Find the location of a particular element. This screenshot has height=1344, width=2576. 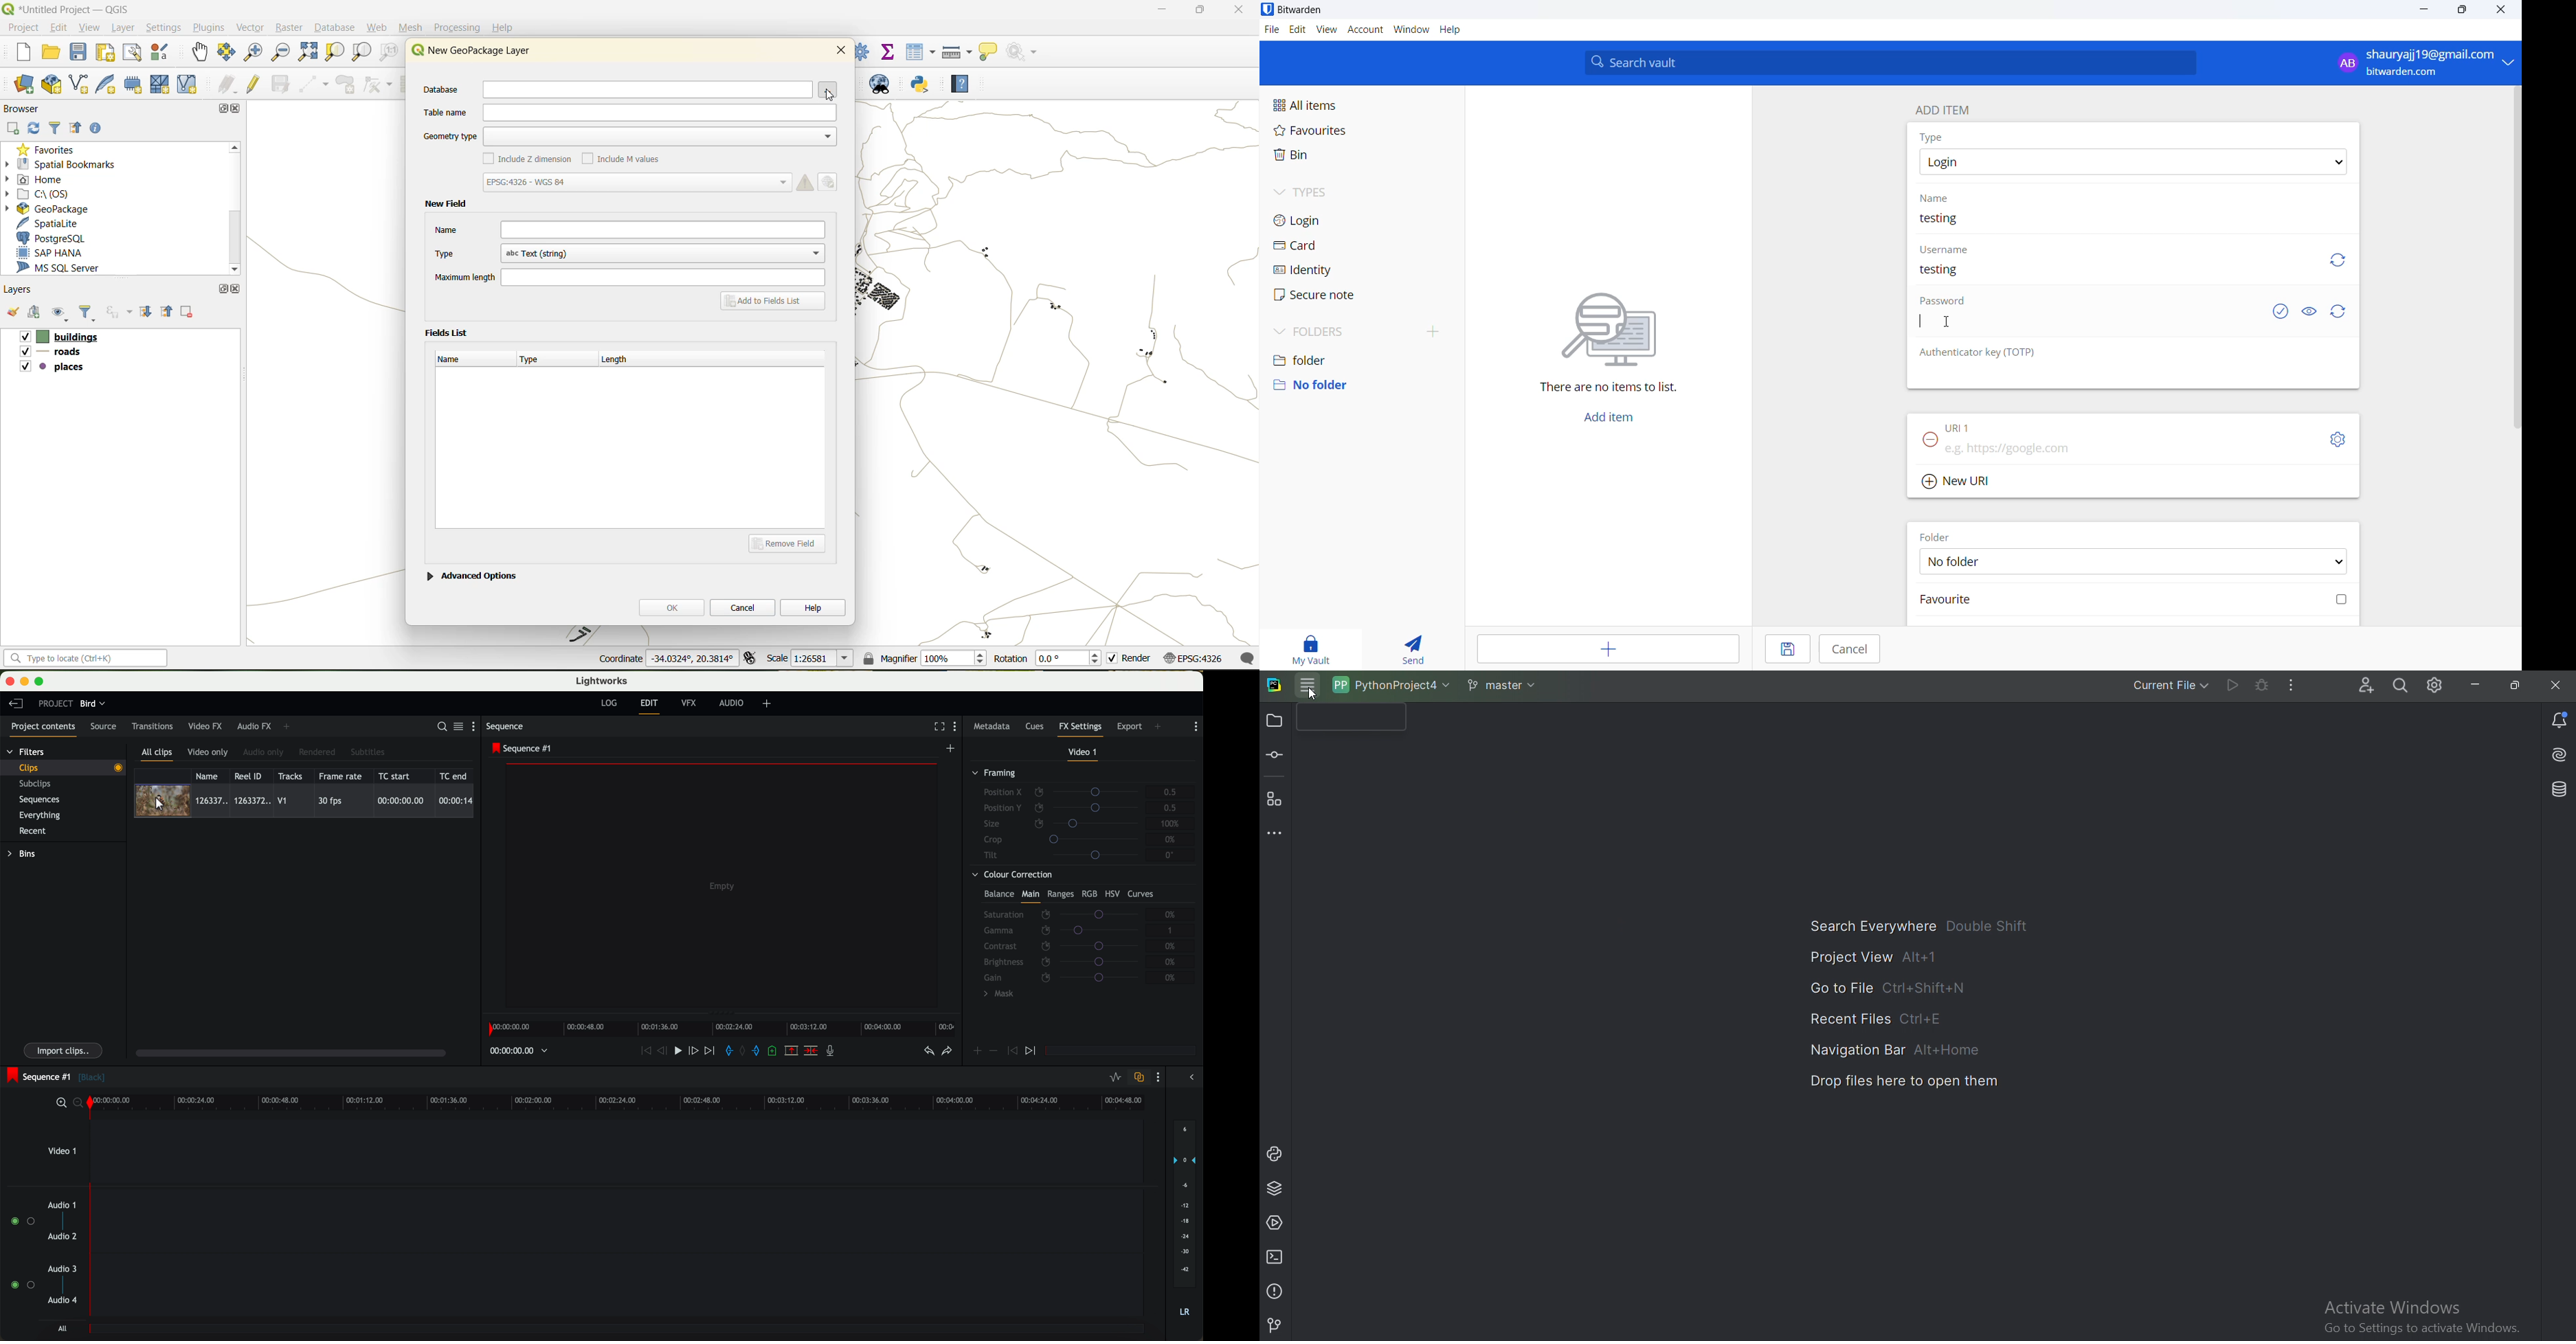

redo is located at coordinates (947, 1052).